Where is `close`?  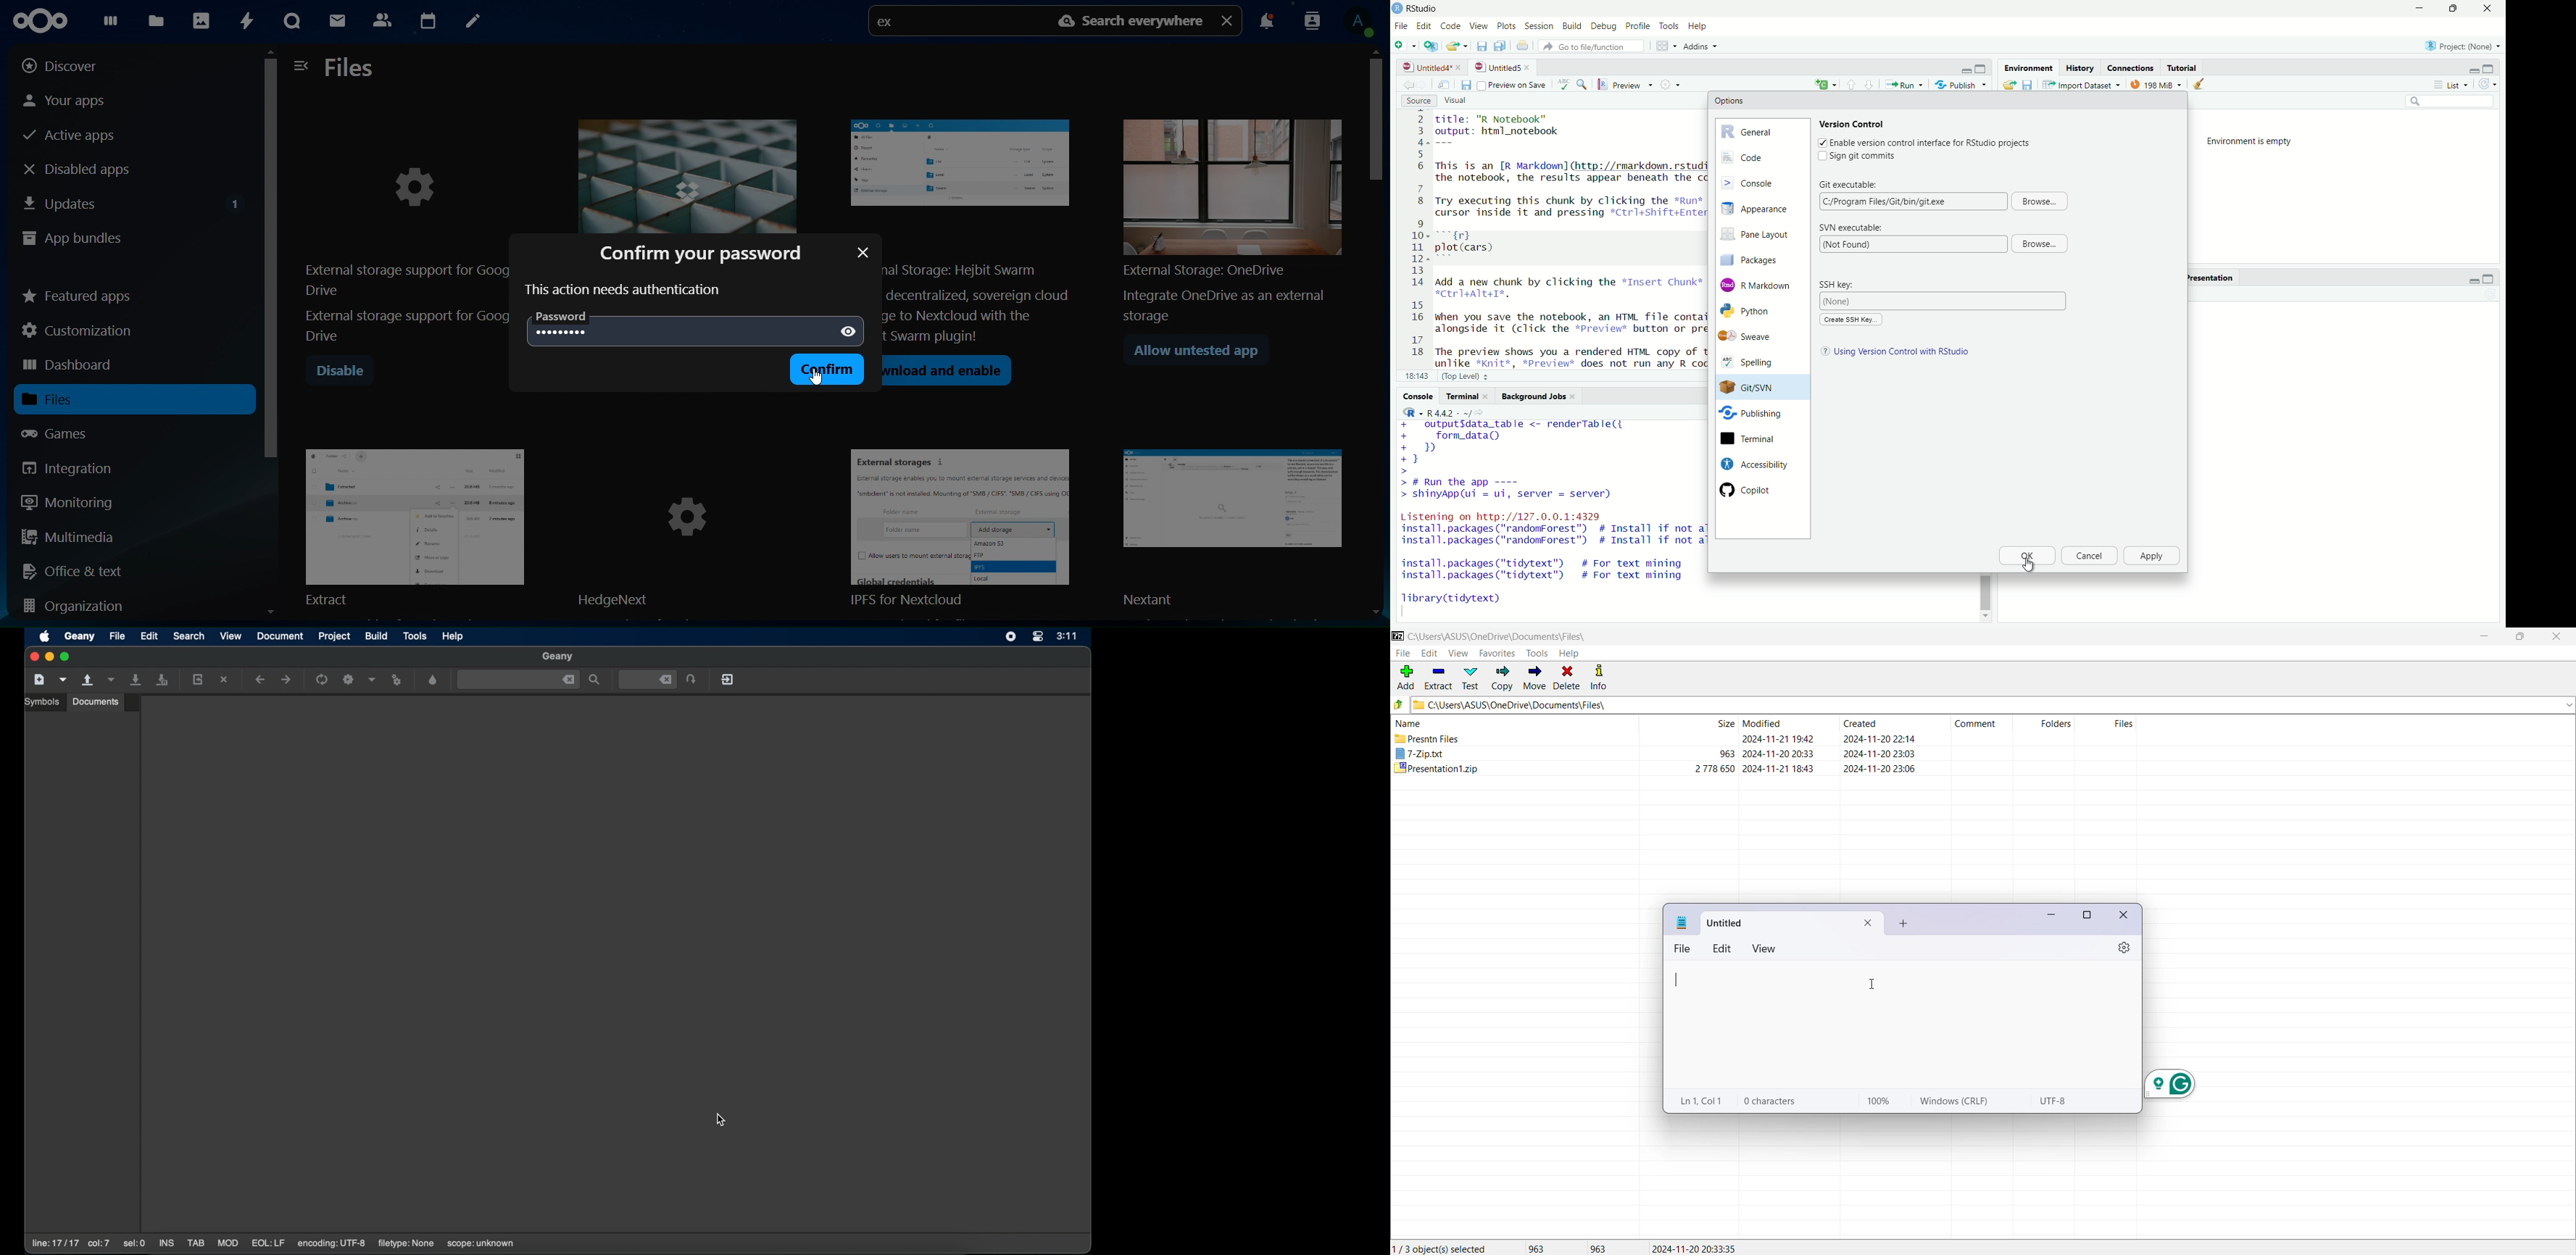
close is located at coordinates (864, 252).